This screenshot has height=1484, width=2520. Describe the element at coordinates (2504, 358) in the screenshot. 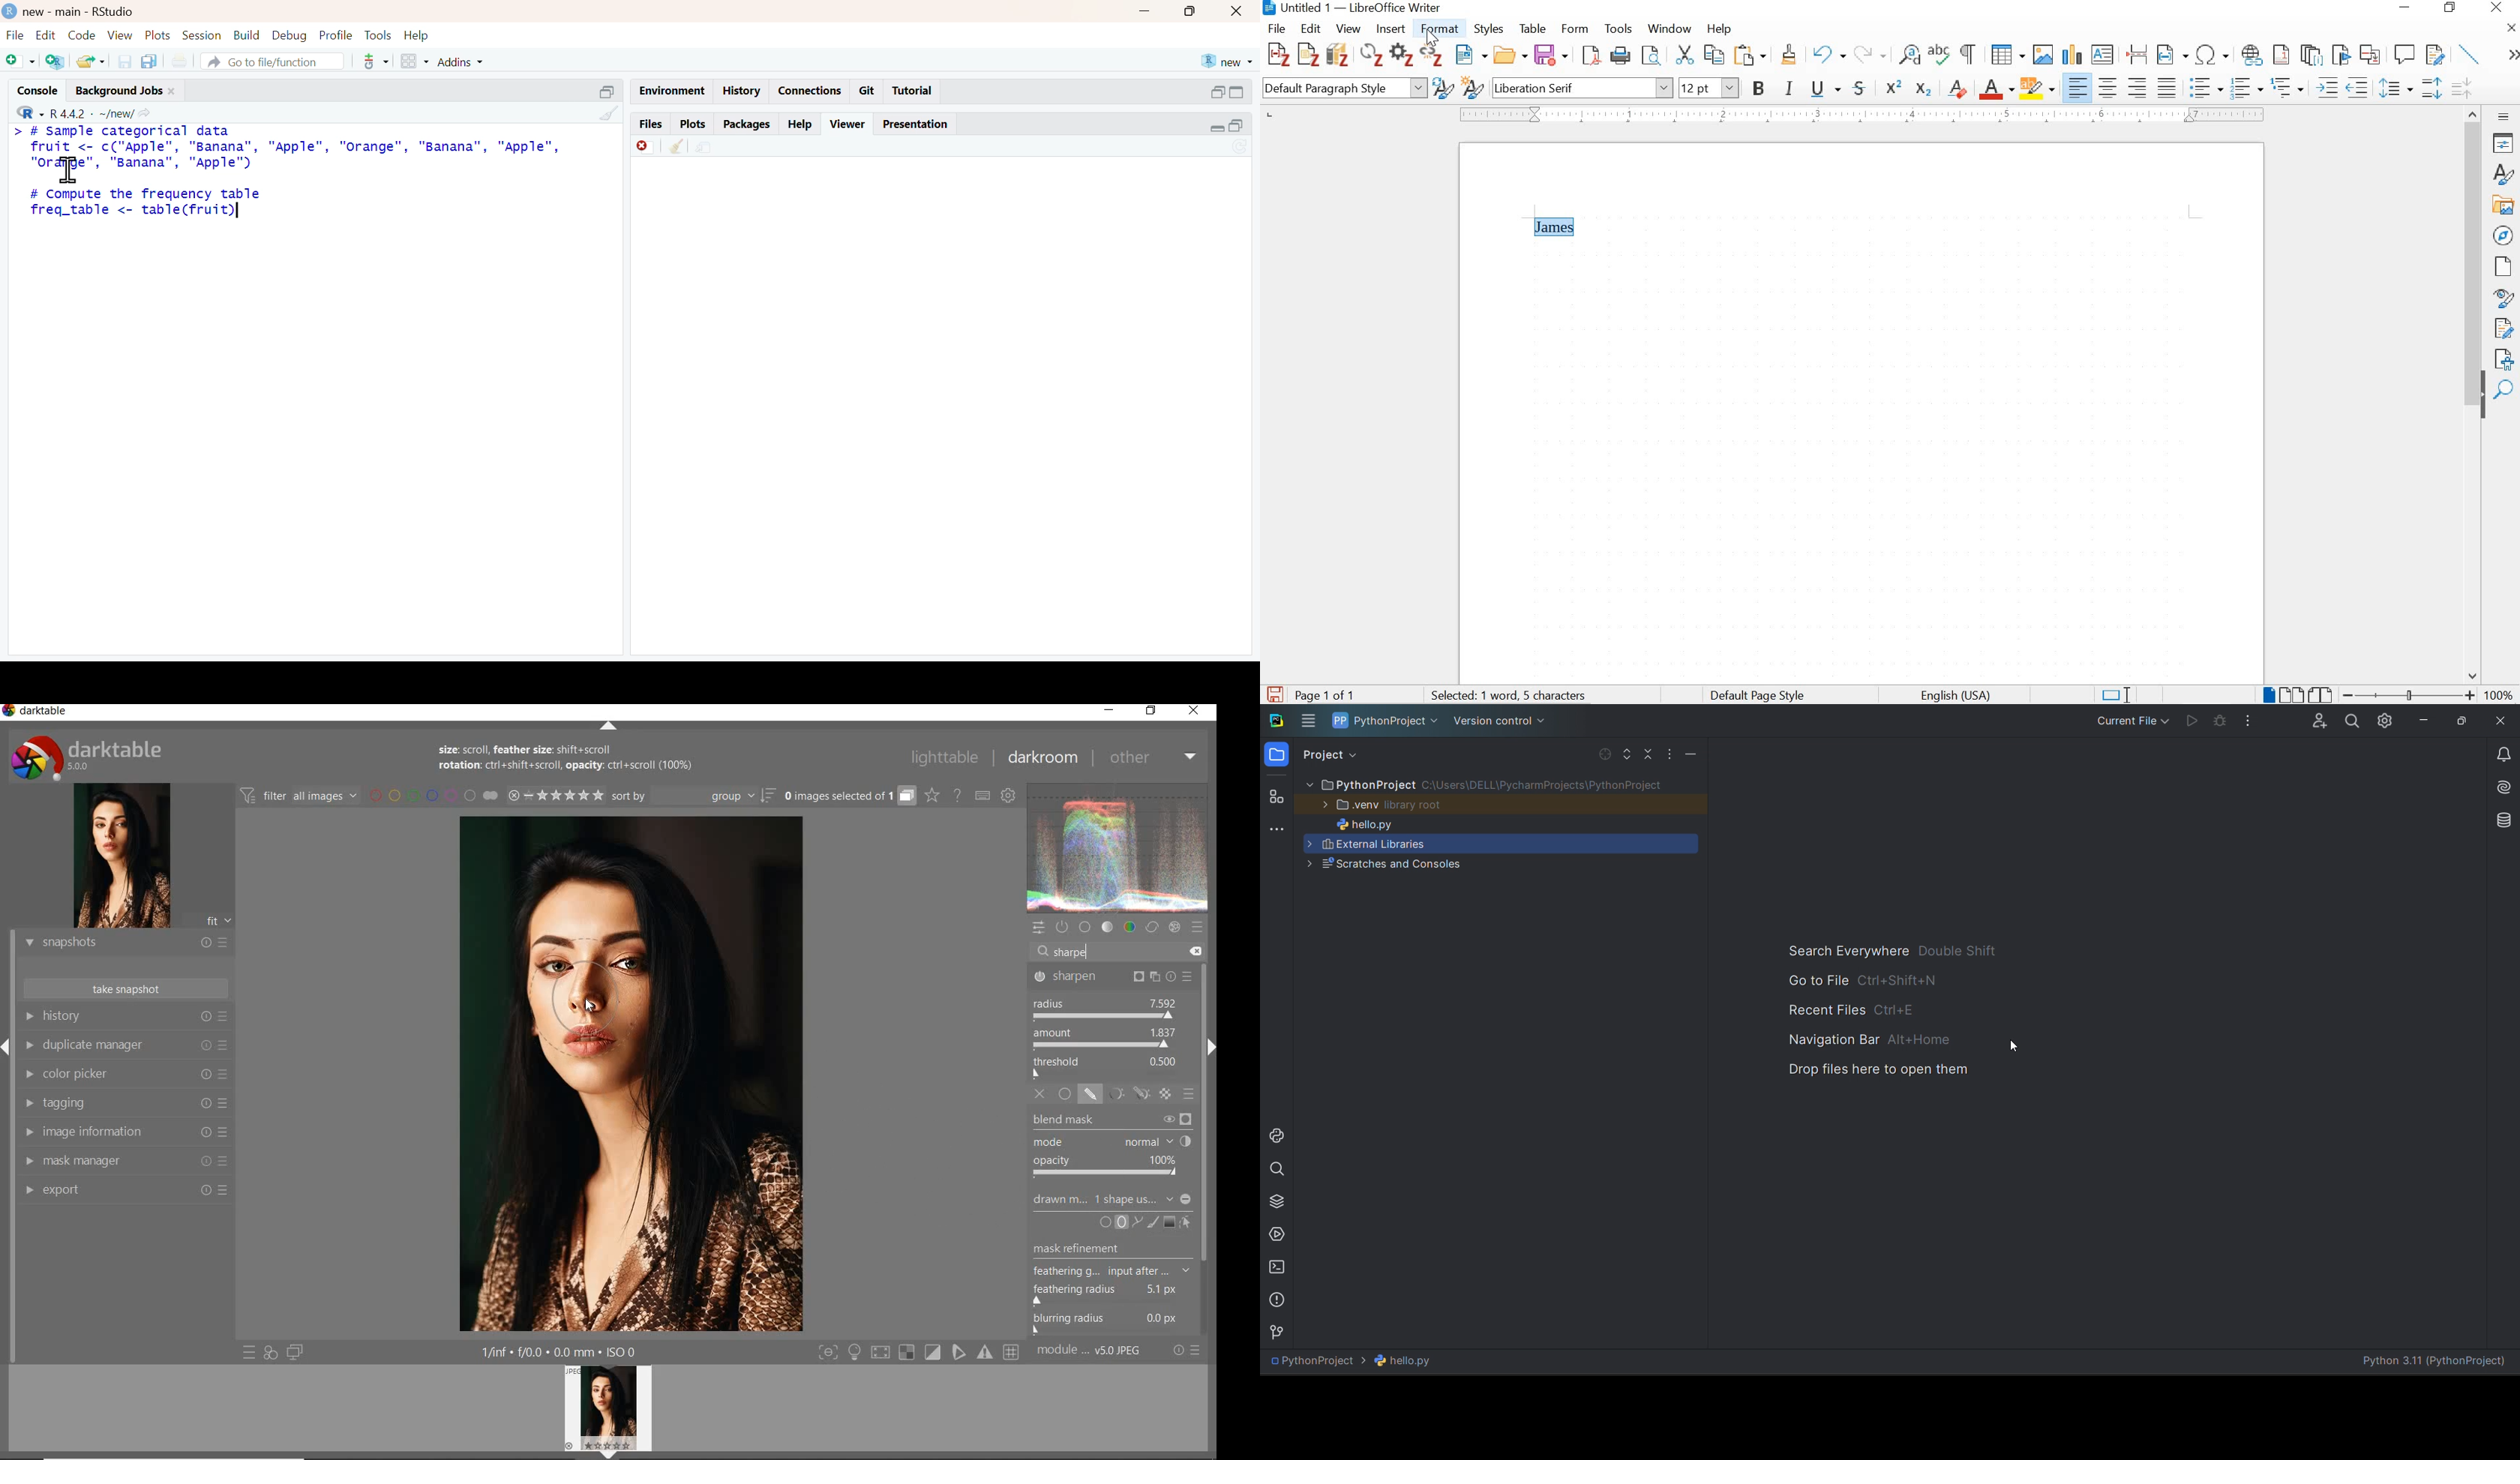

I see `accessibility check` at that location.